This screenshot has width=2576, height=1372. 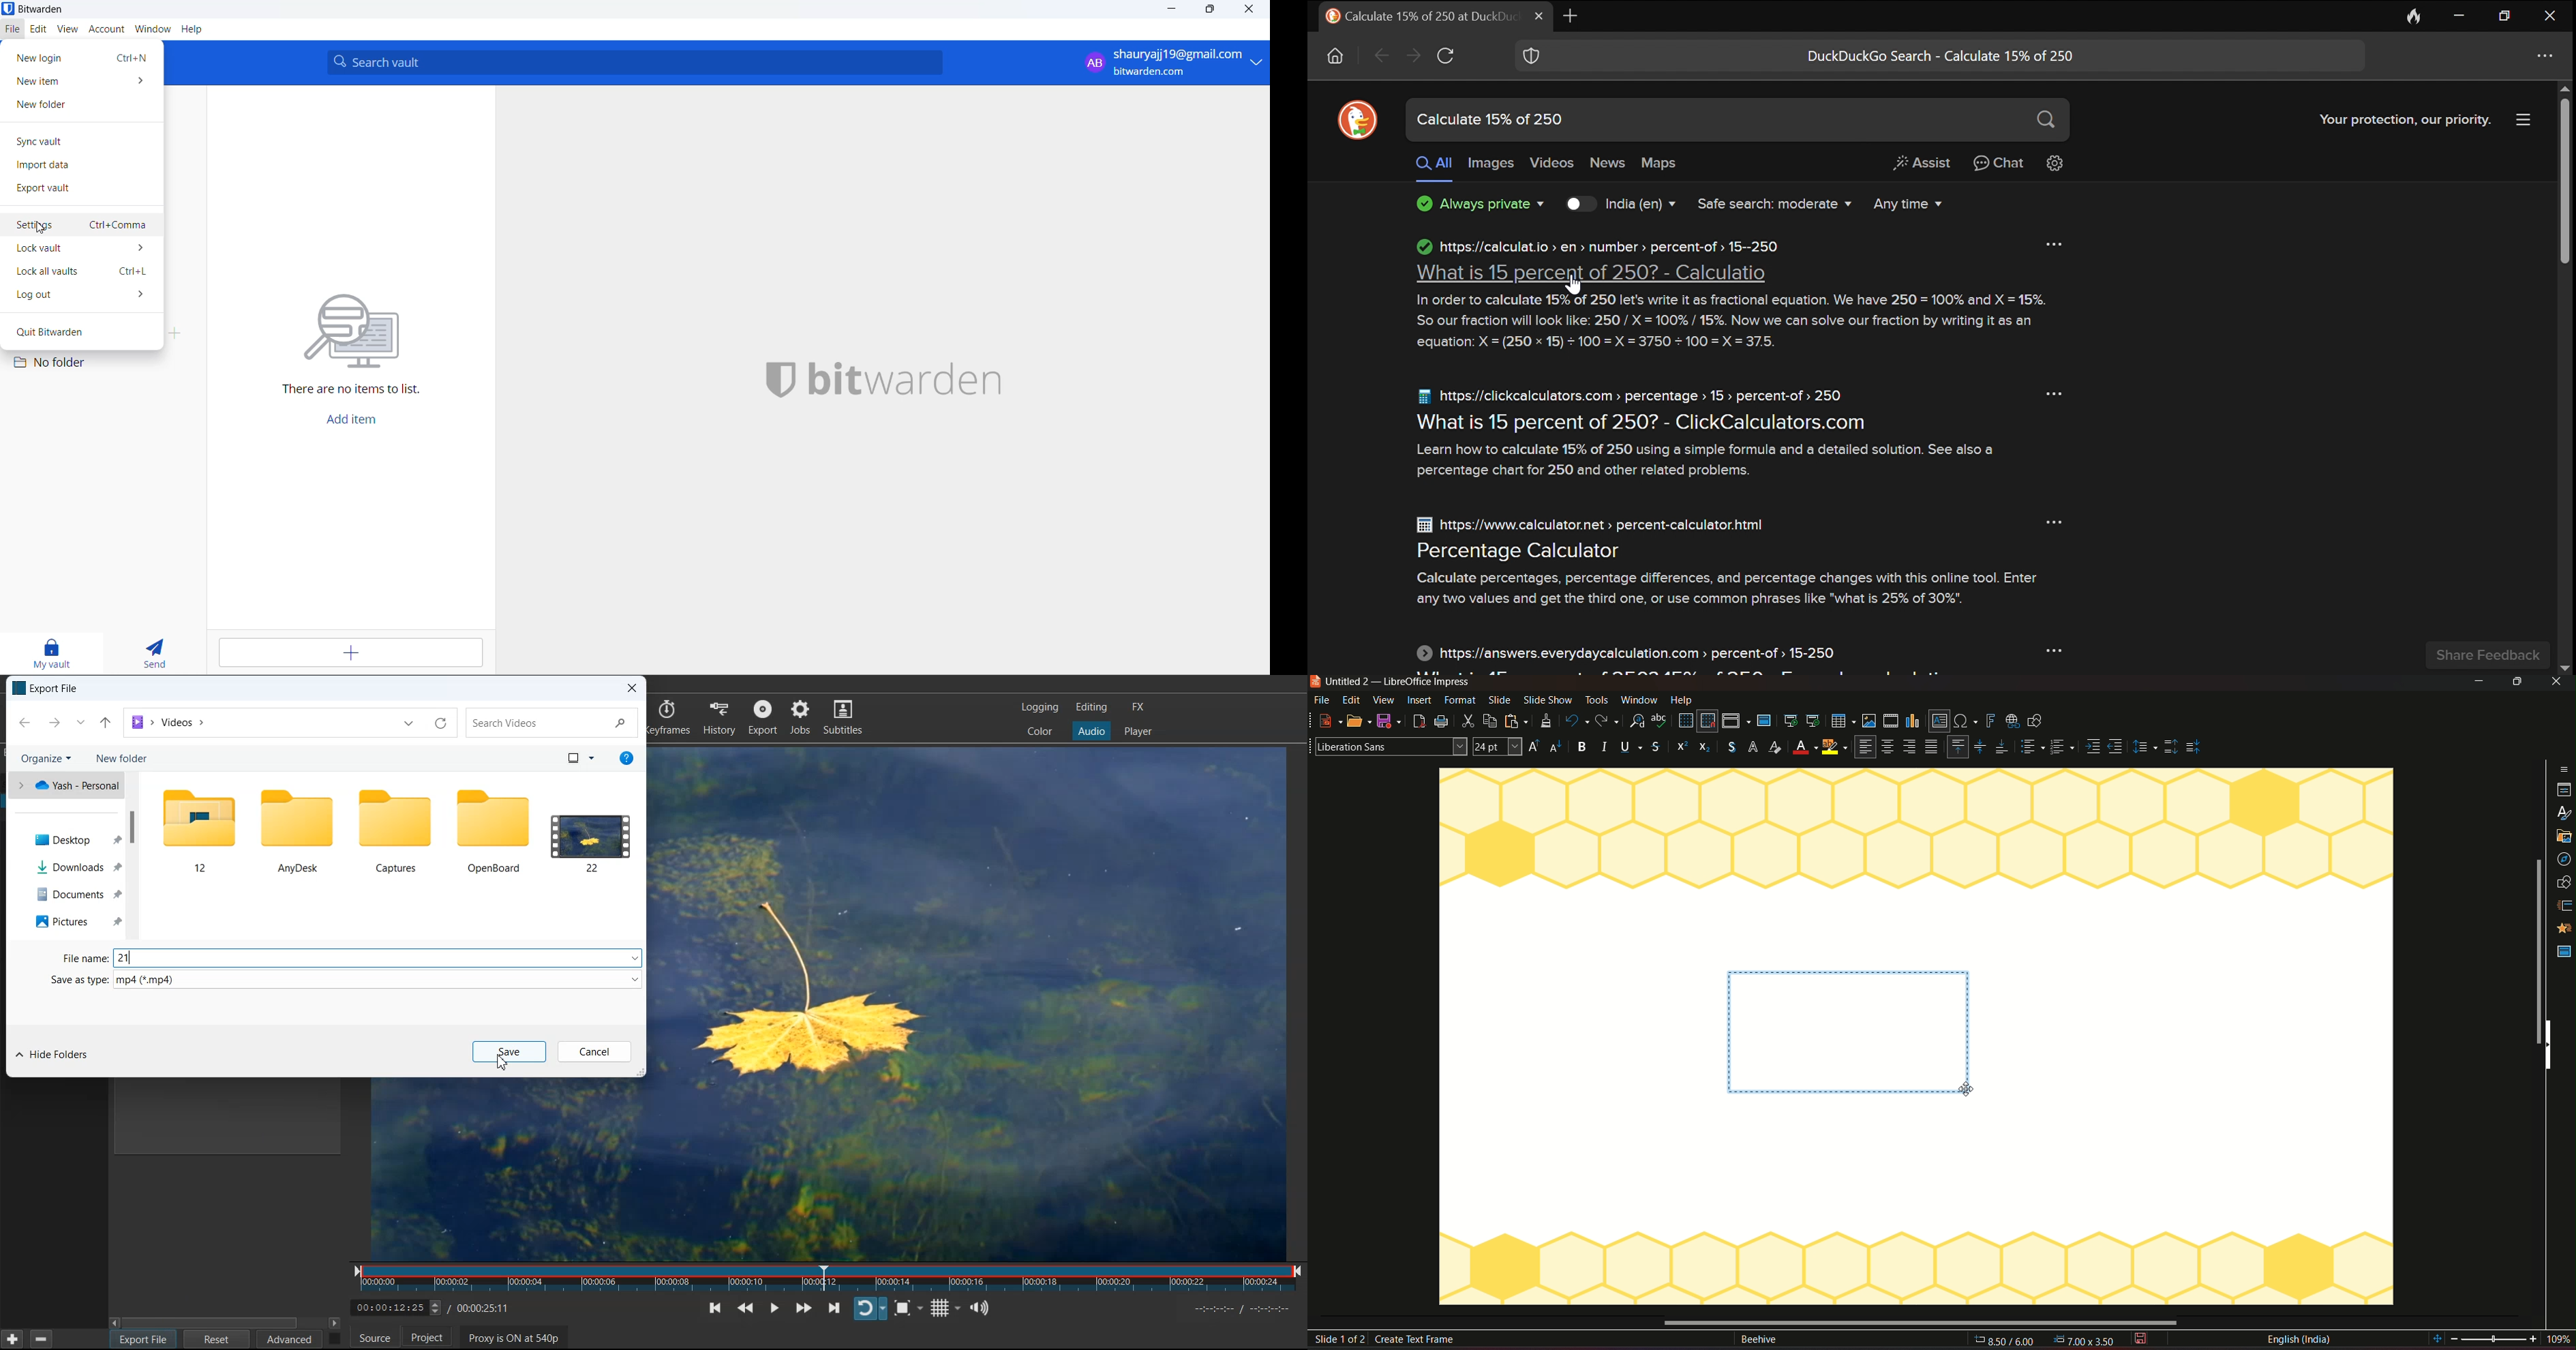 I want to click on Files, so click(x=193, y=830).